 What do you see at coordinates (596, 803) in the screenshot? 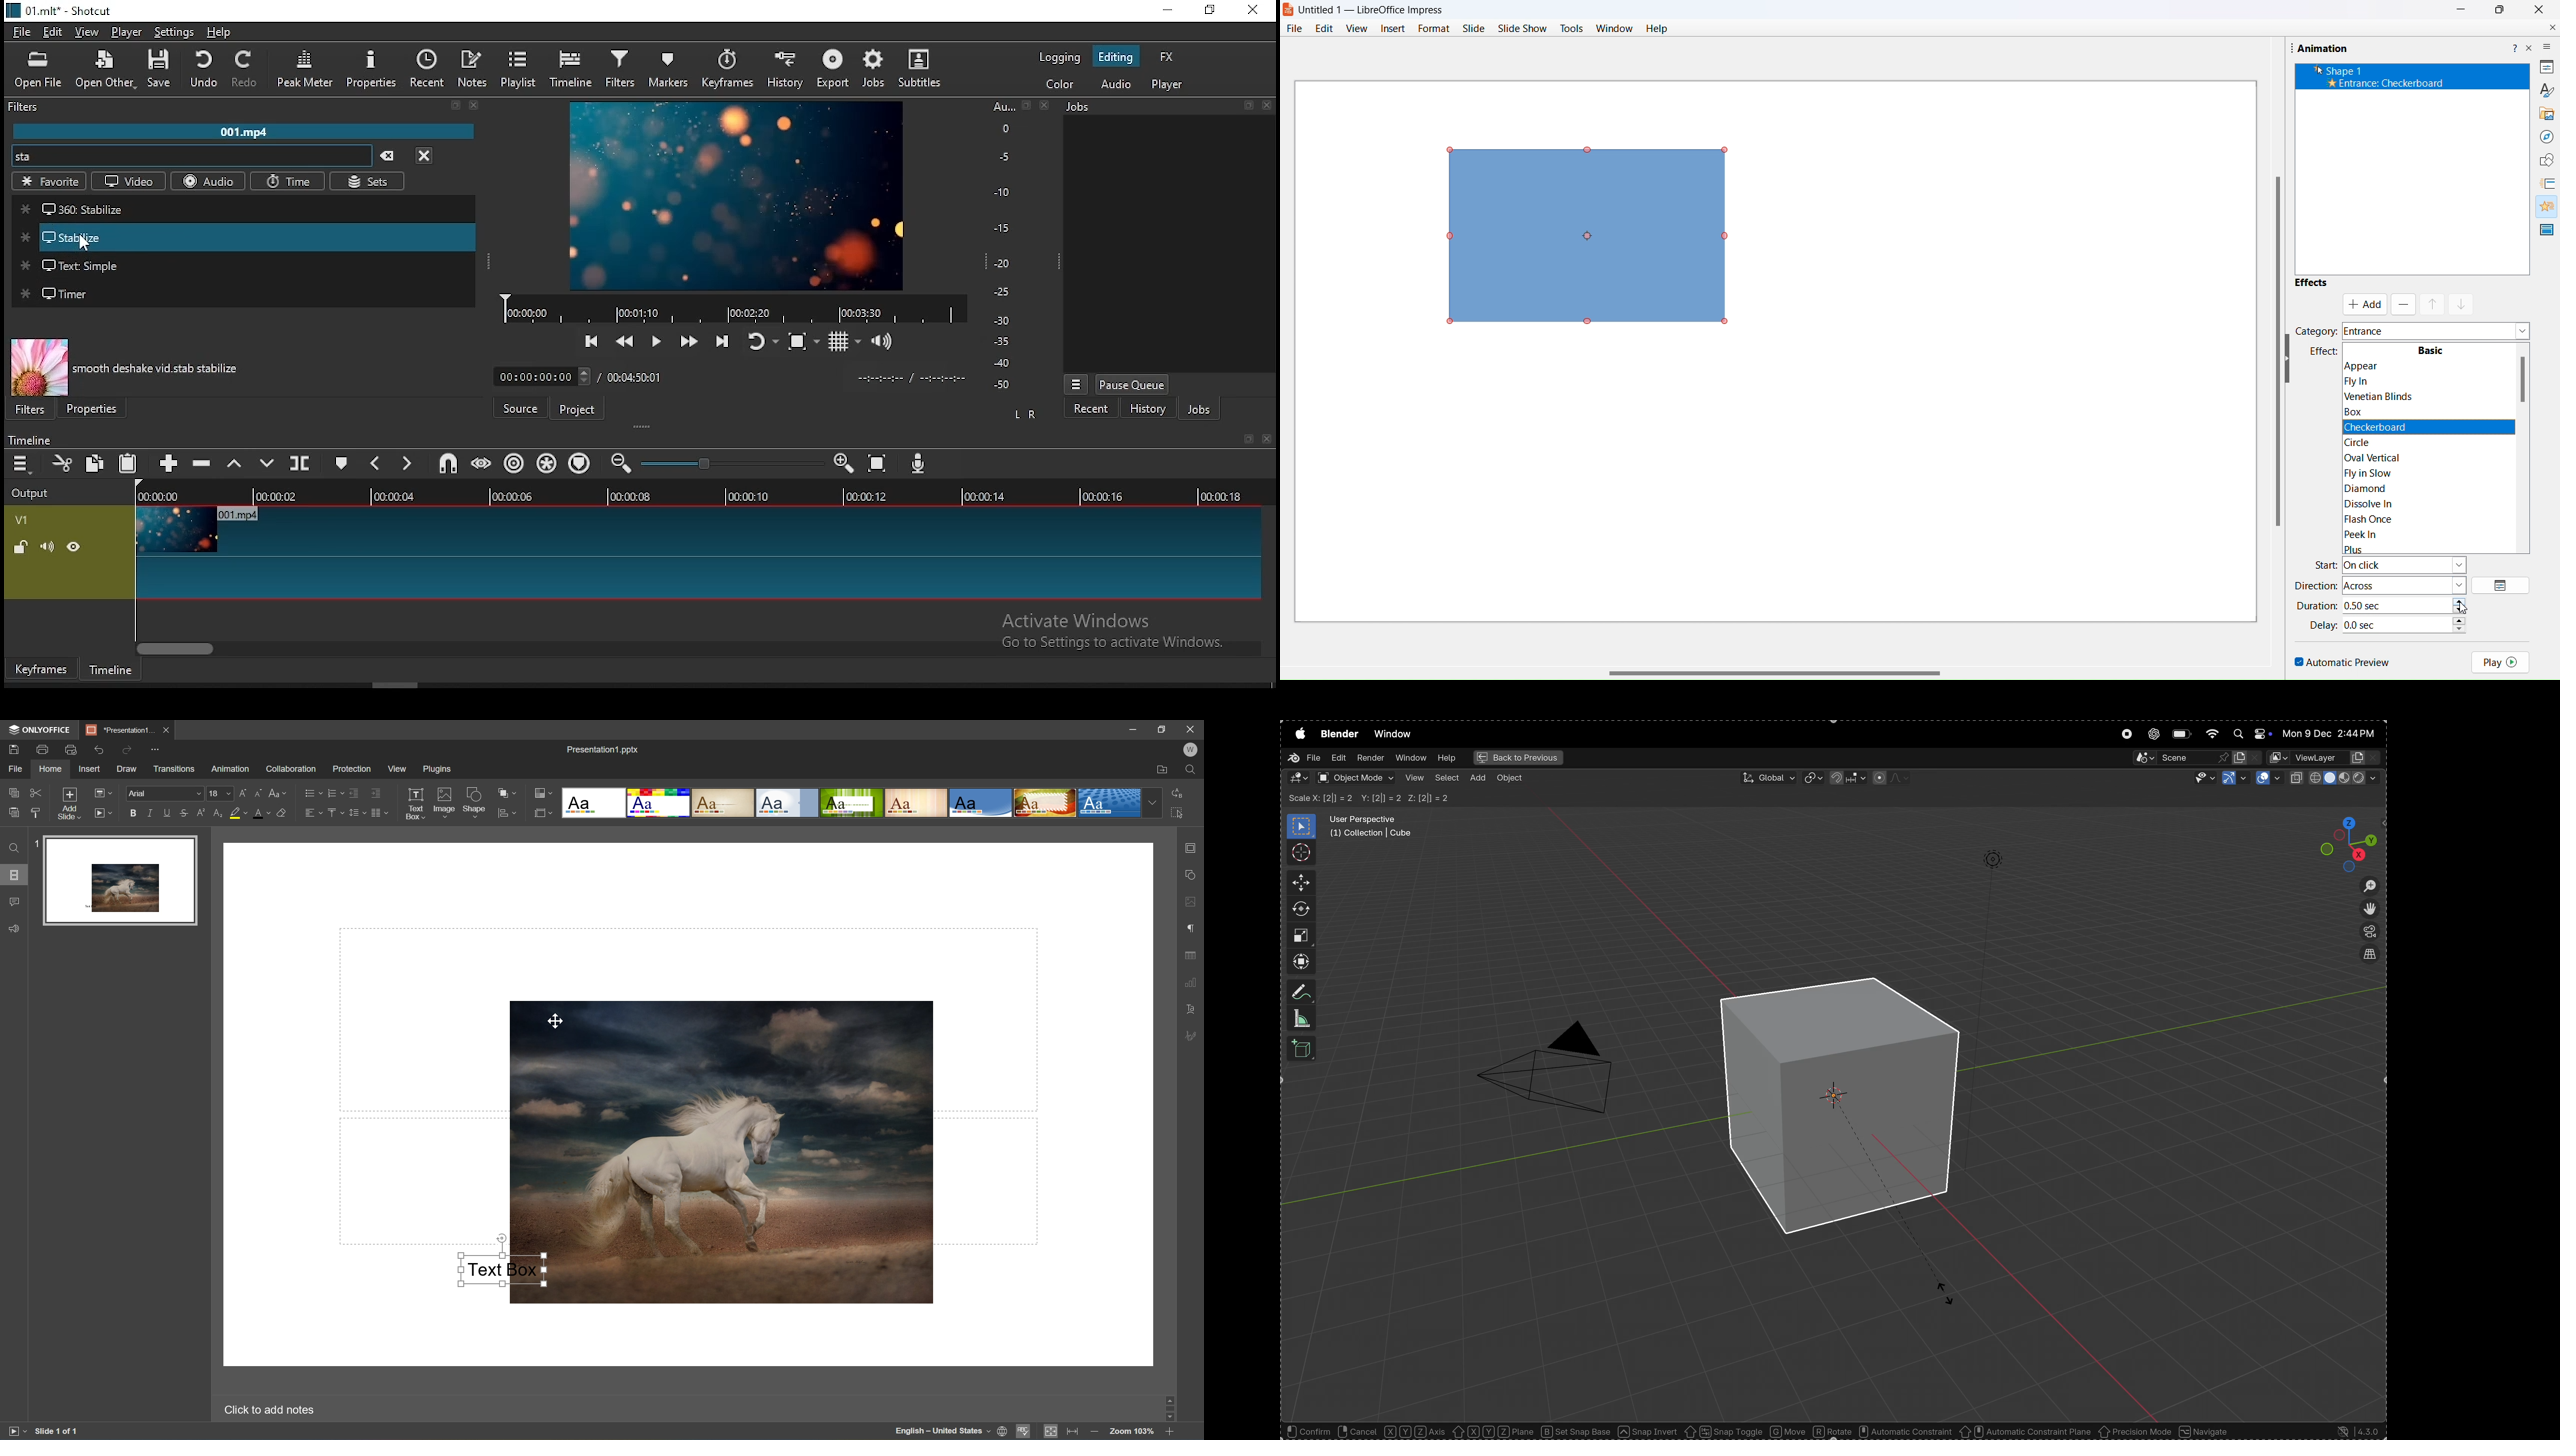
I see `Blank` at bounding box center [596, 803].